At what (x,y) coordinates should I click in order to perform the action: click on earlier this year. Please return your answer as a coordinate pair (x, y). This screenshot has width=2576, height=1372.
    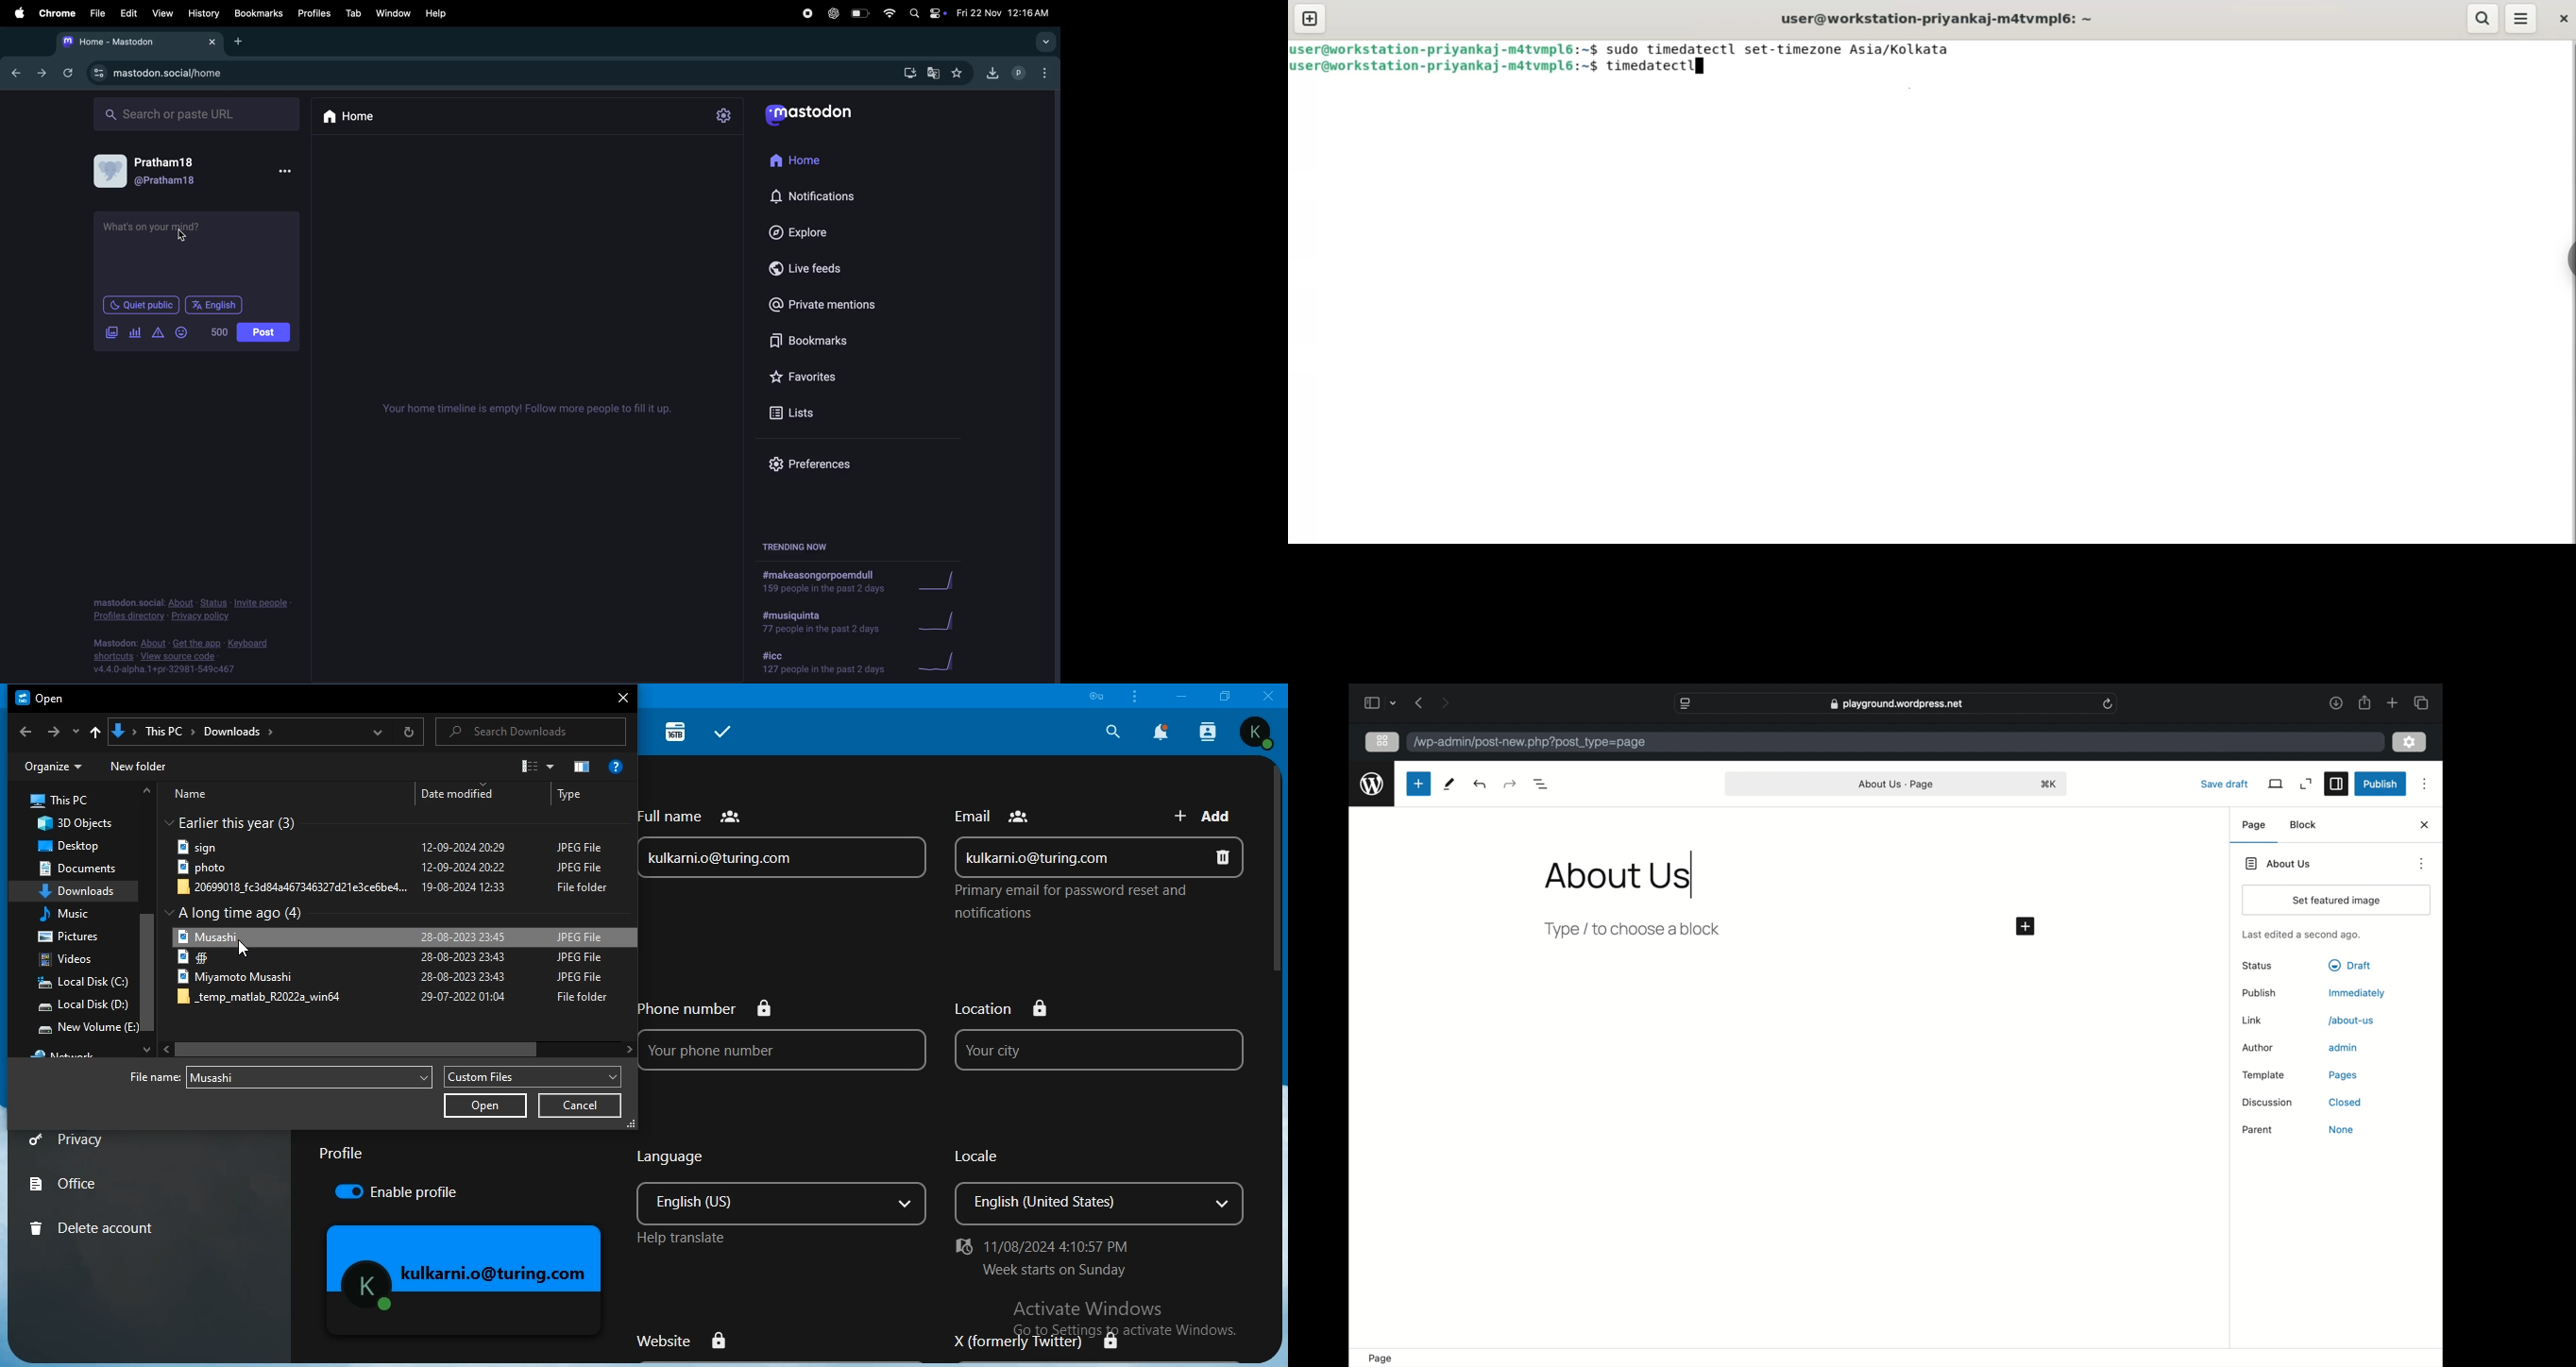
    Looking at the image, I should click on (245, 824).